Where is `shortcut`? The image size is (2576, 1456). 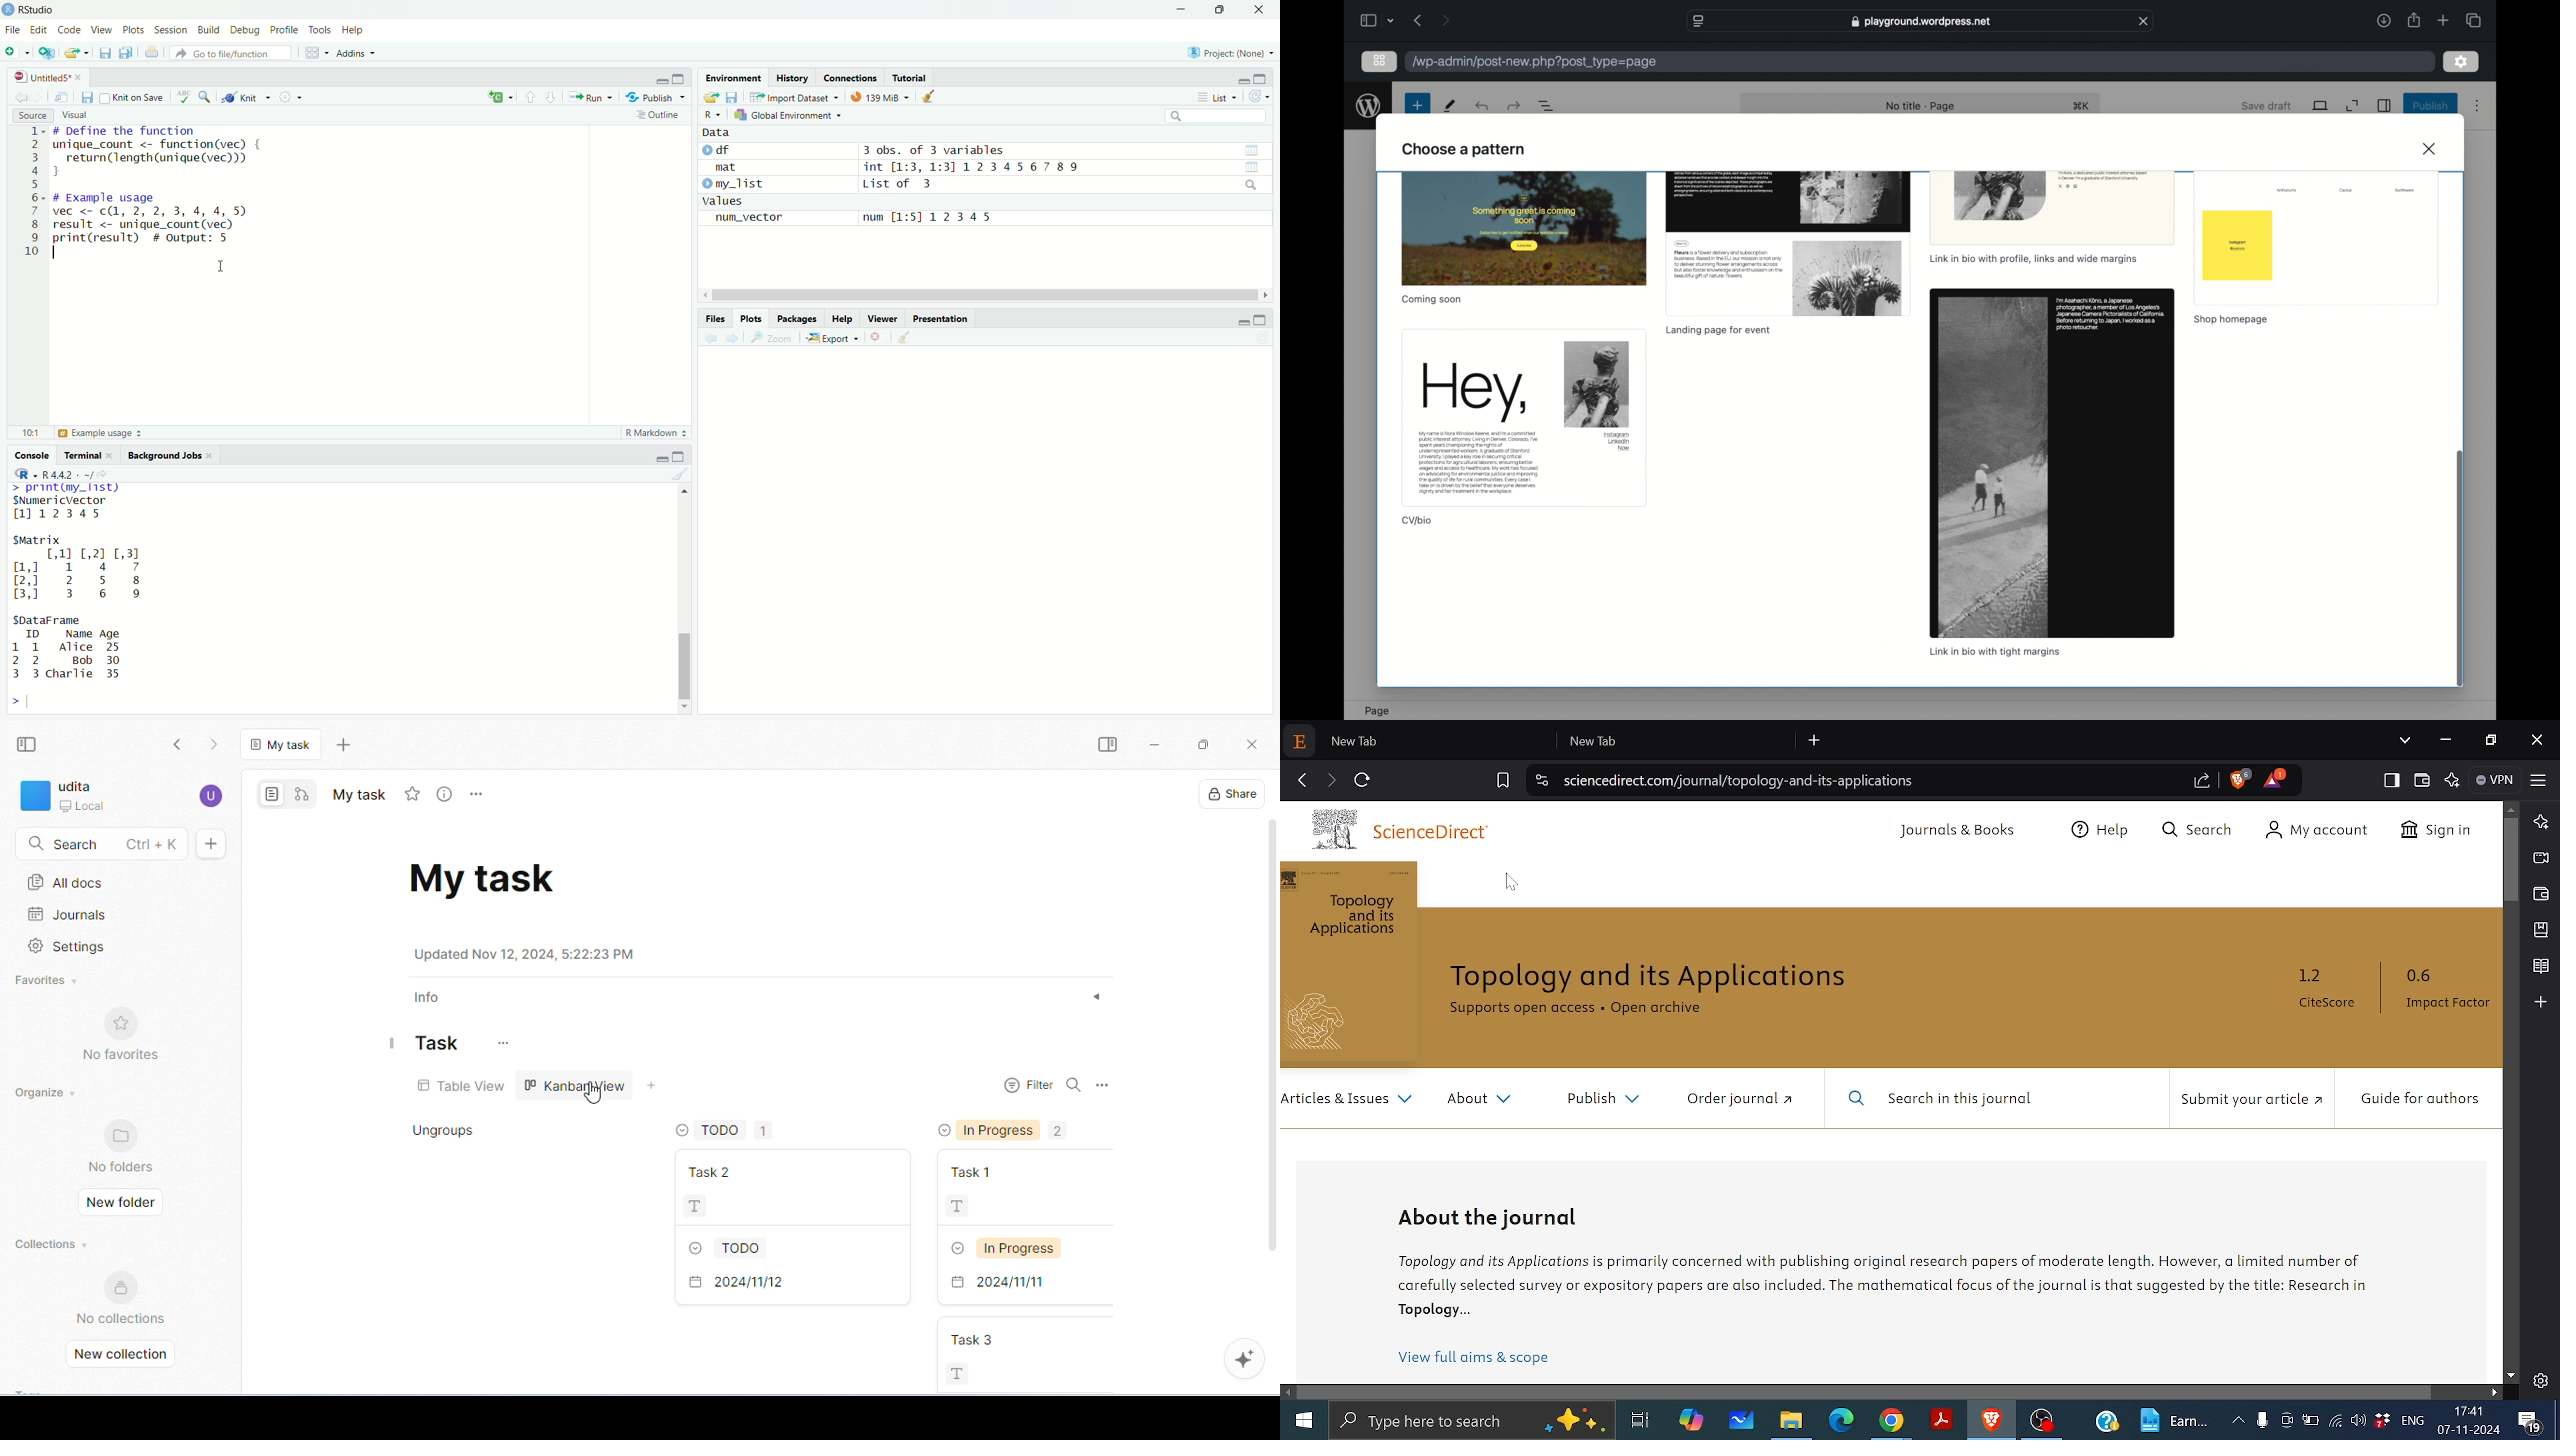 shortcut is located at coordinates (2083, 107).